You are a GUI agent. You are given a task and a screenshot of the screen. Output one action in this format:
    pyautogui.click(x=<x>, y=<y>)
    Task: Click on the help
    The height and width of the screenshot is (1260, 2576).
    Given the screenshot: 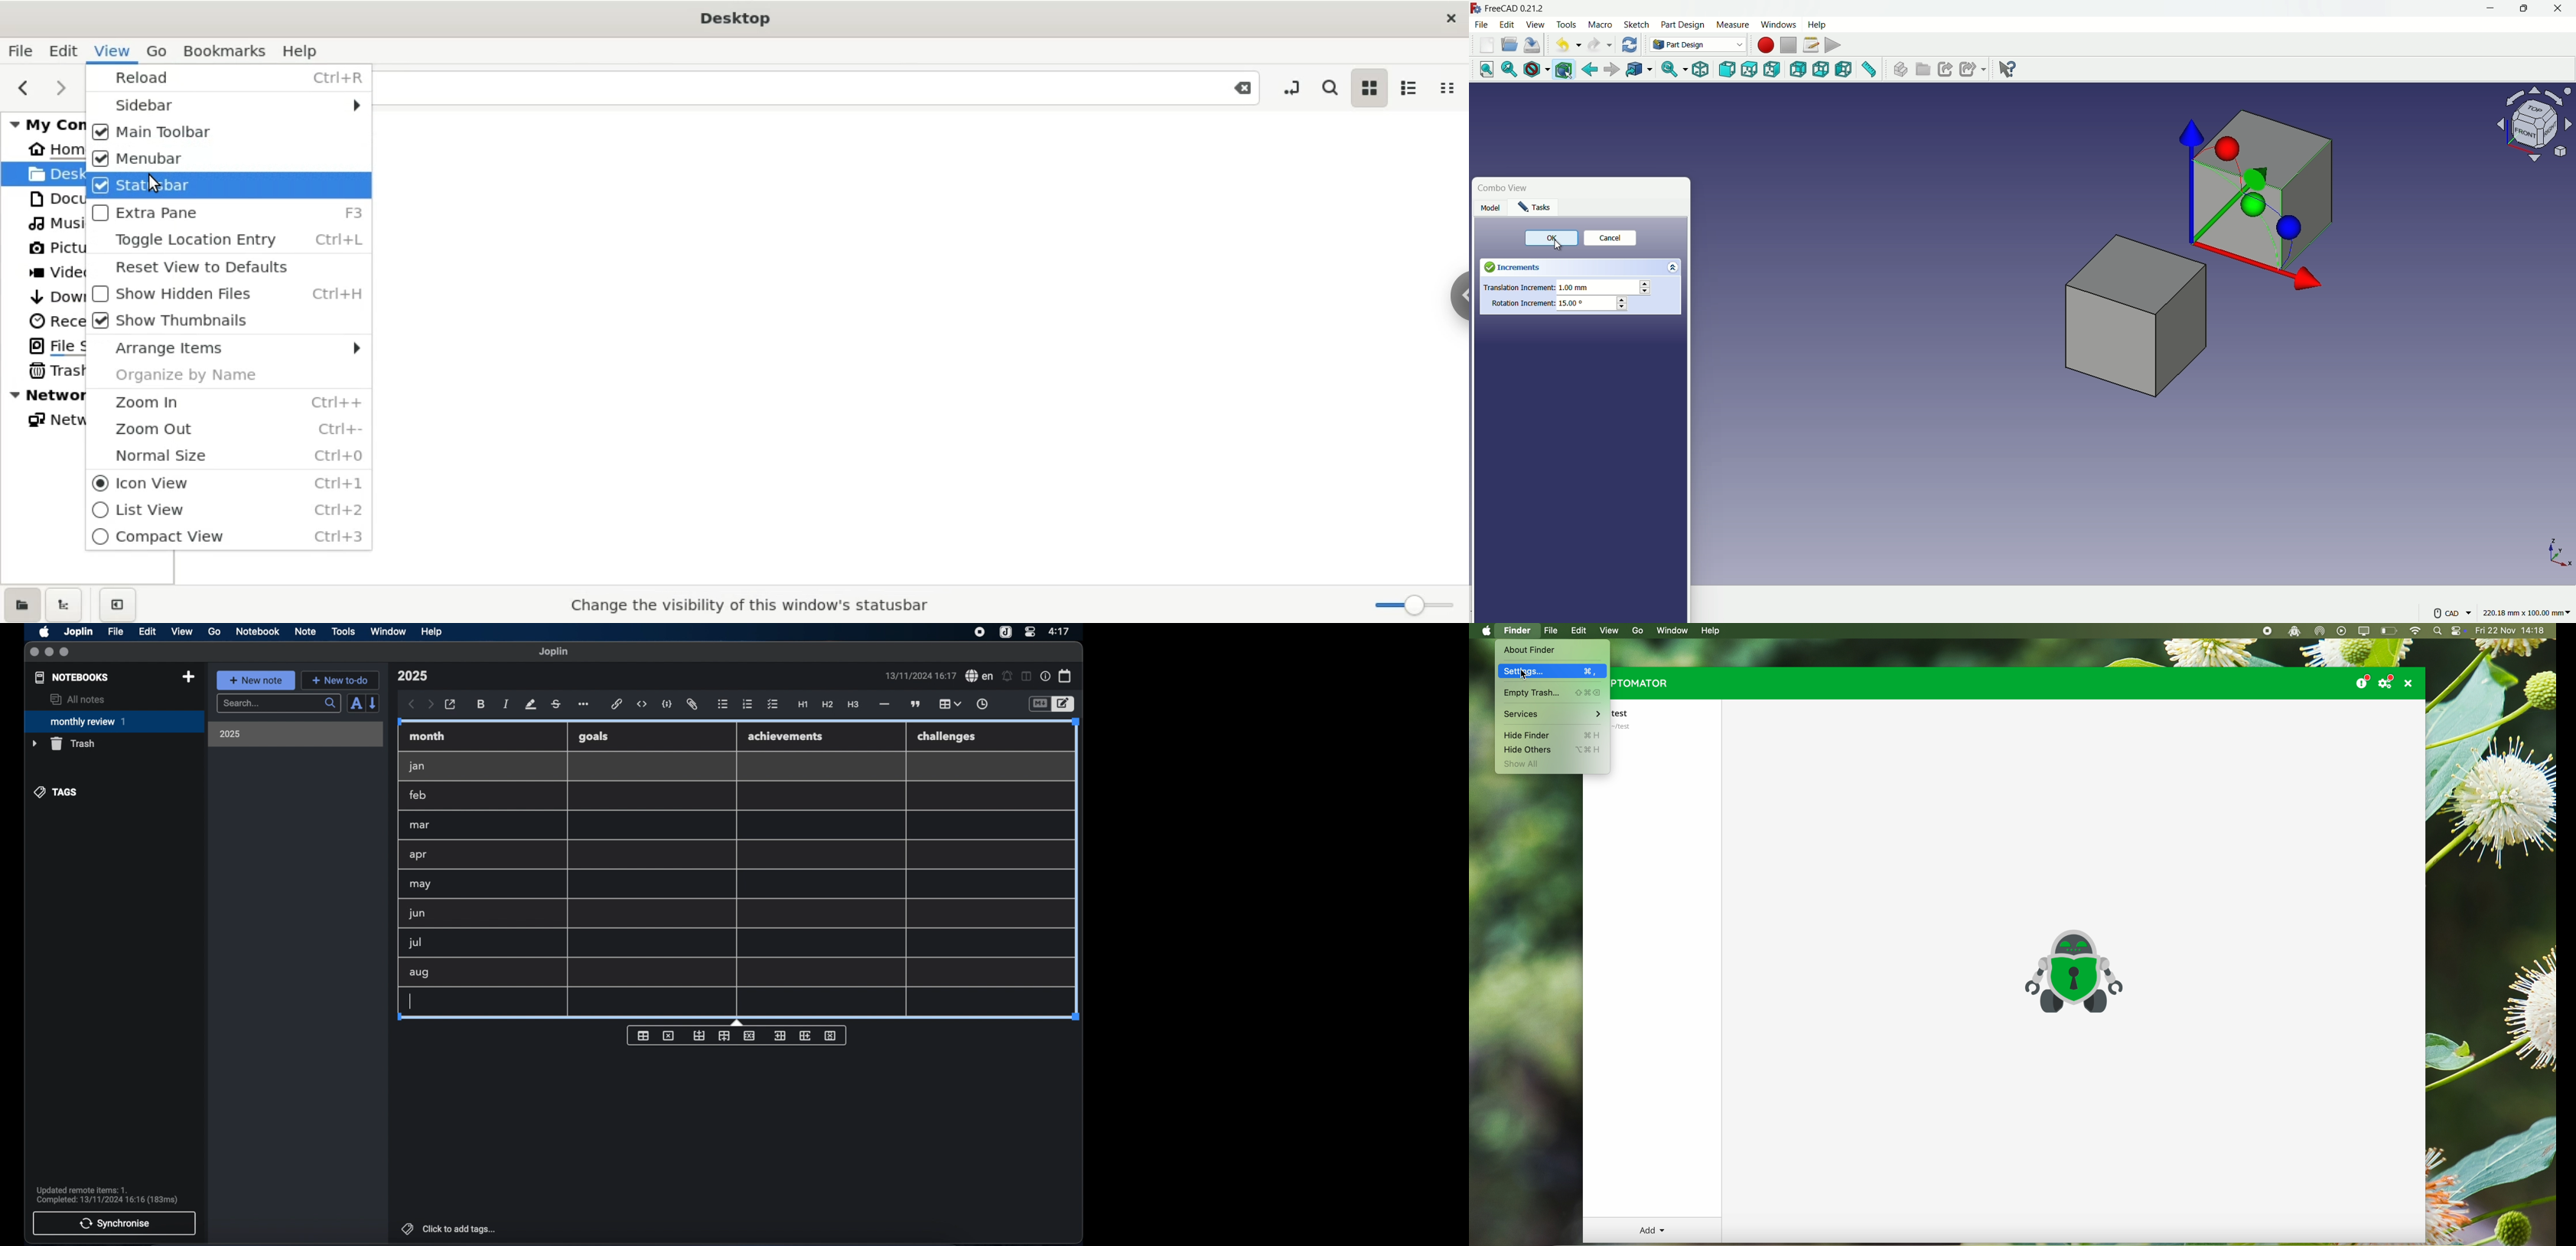 What is the action you would take?
    pyautogui.click(x=1818, y=24)
    